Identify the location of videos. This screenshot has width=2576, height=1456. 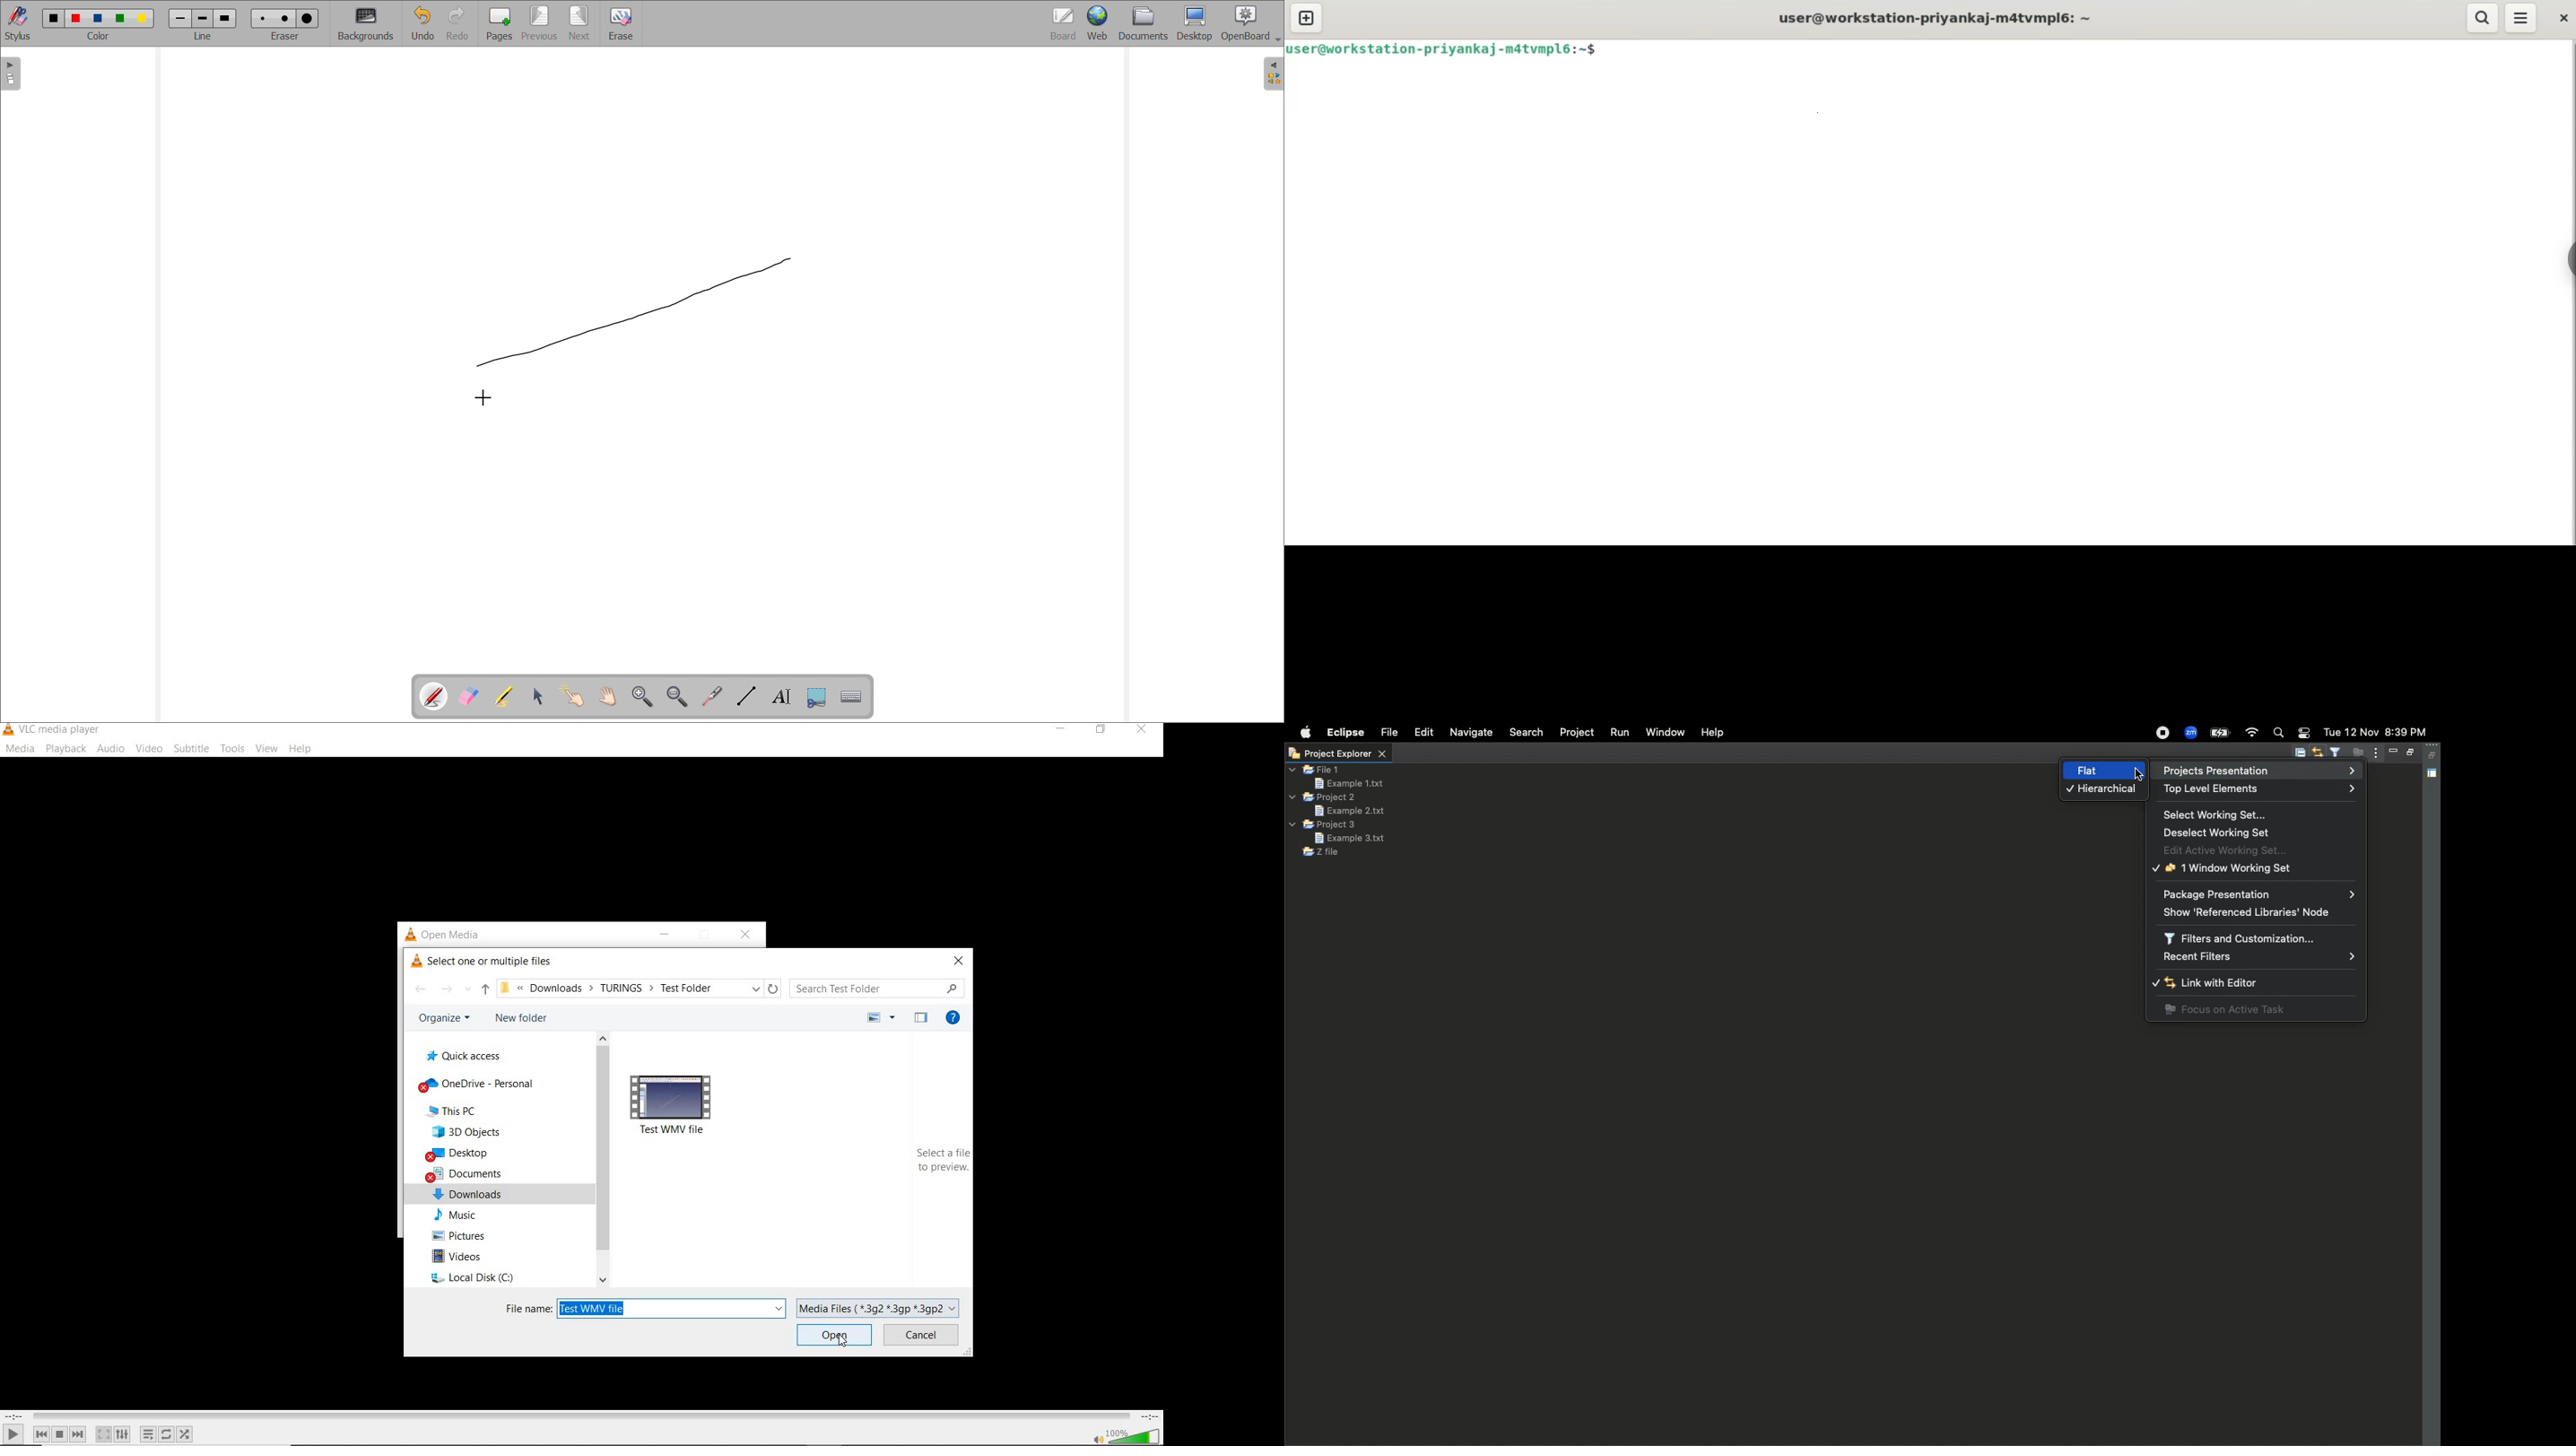
(463, 1258).